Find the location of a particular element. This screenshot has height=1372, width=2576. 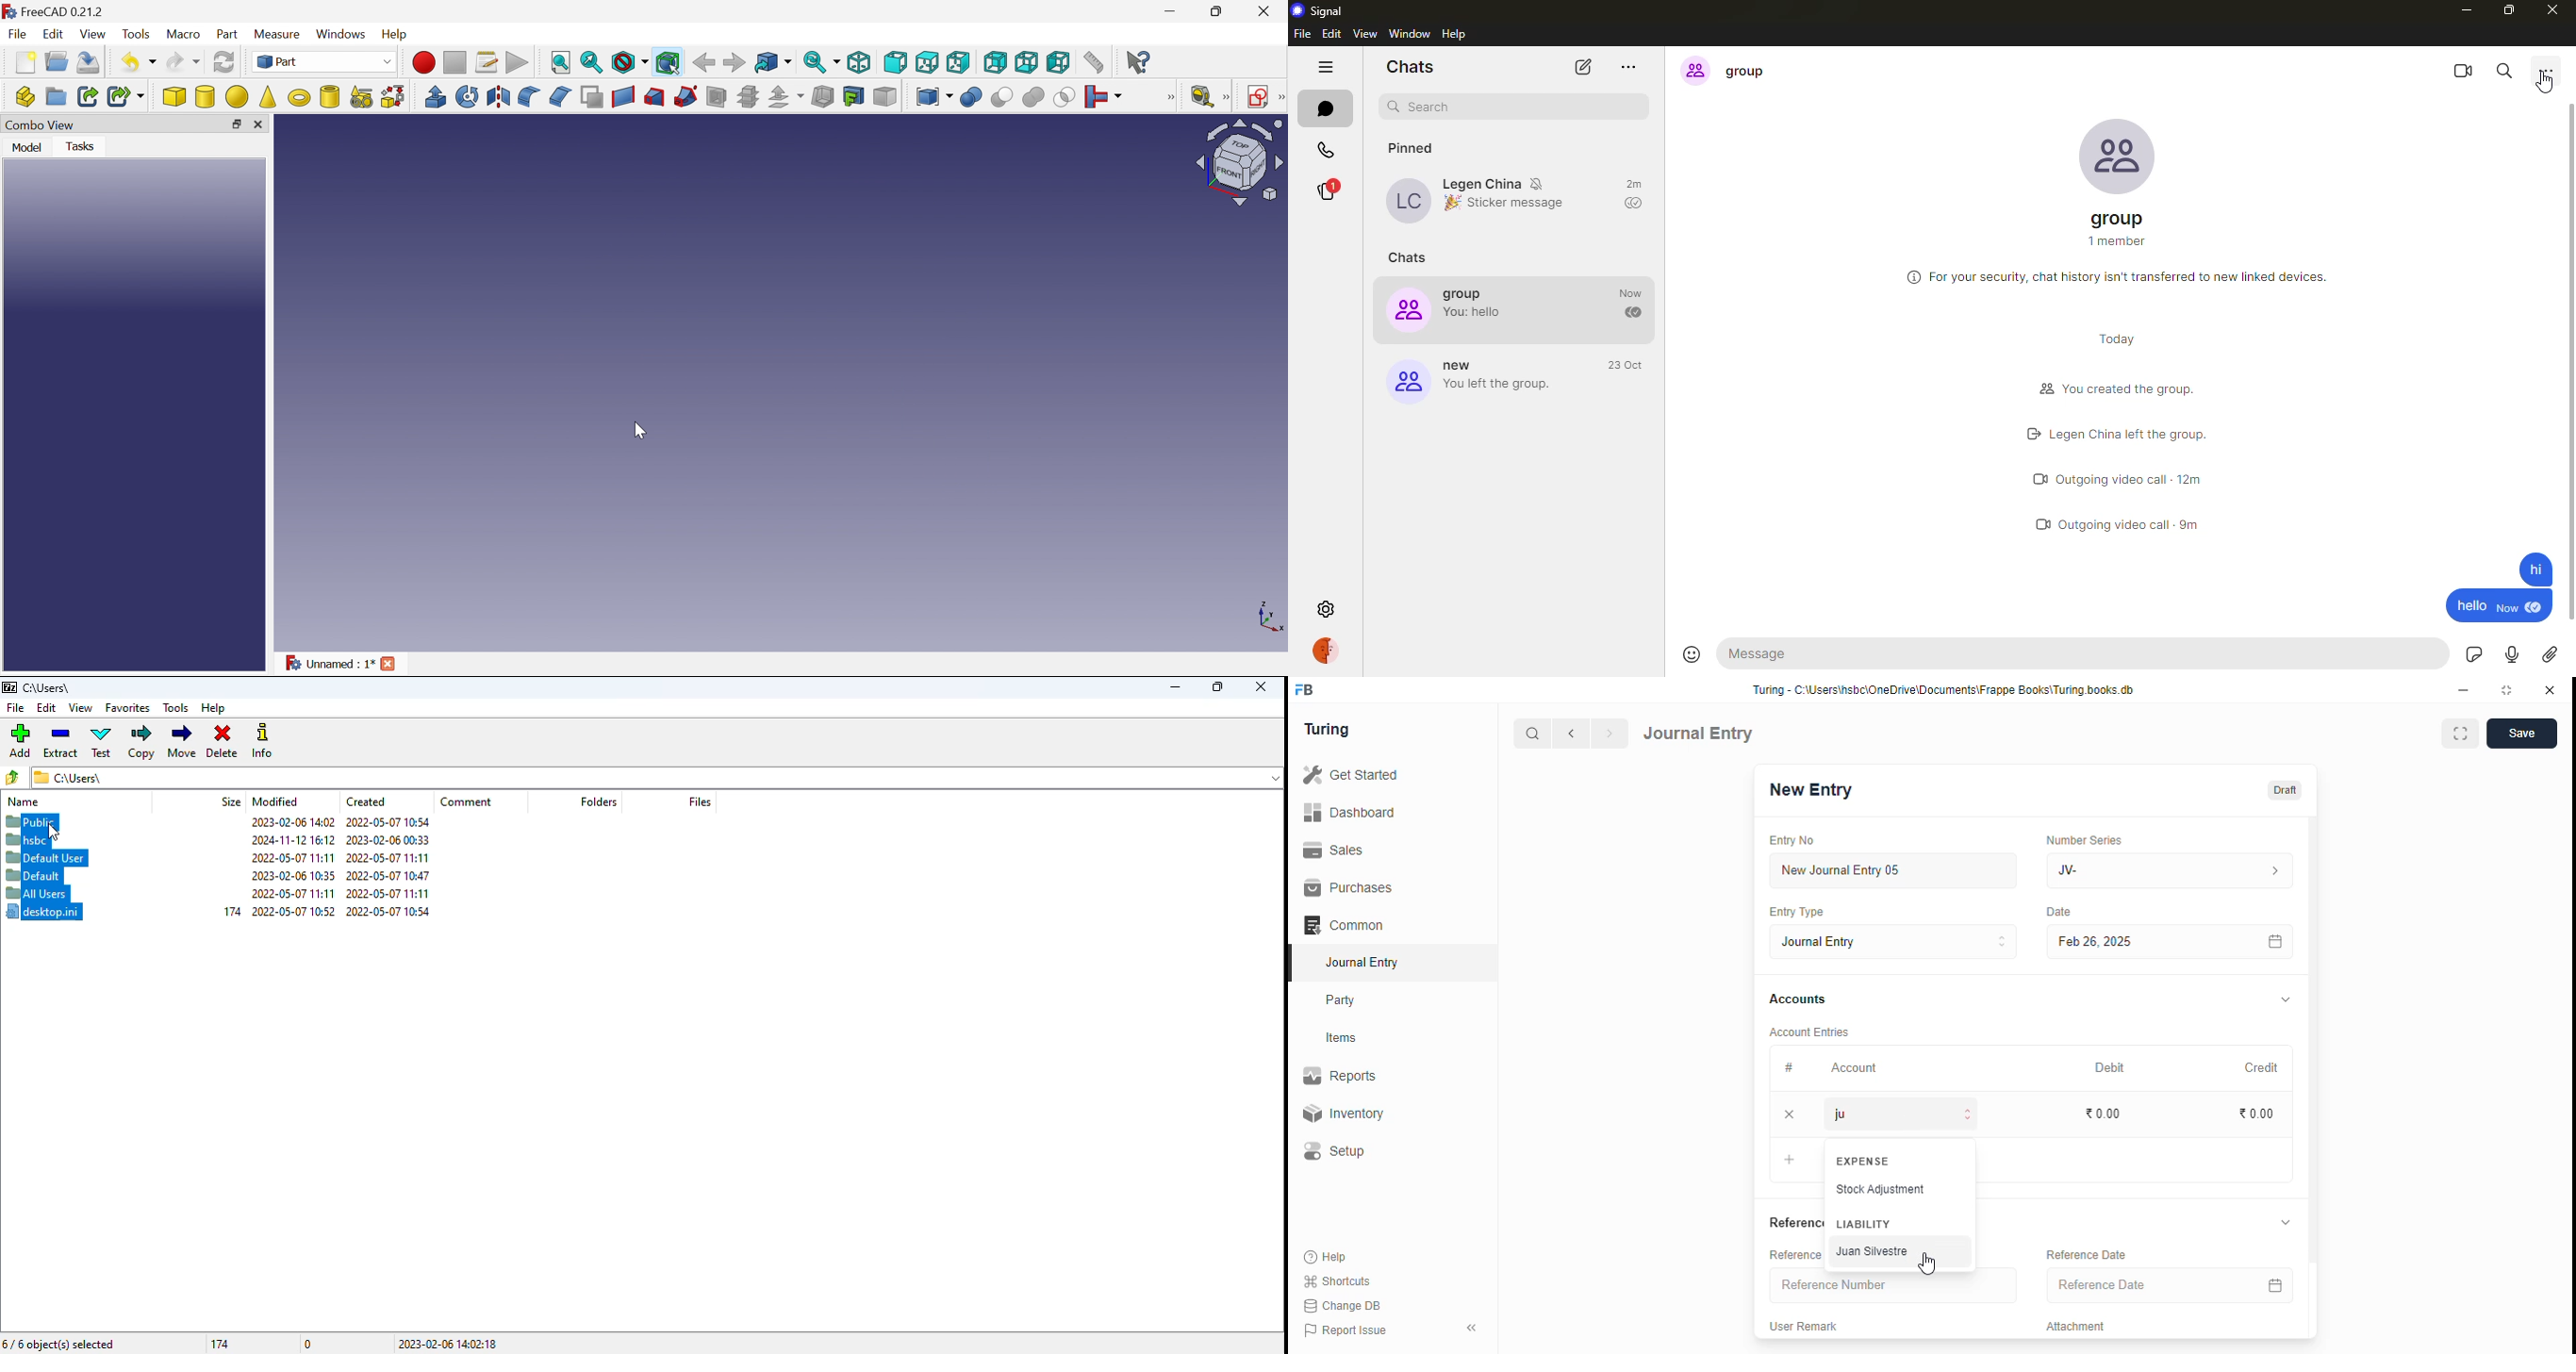

₹0.00 is located at coordinates (2257, 1114).